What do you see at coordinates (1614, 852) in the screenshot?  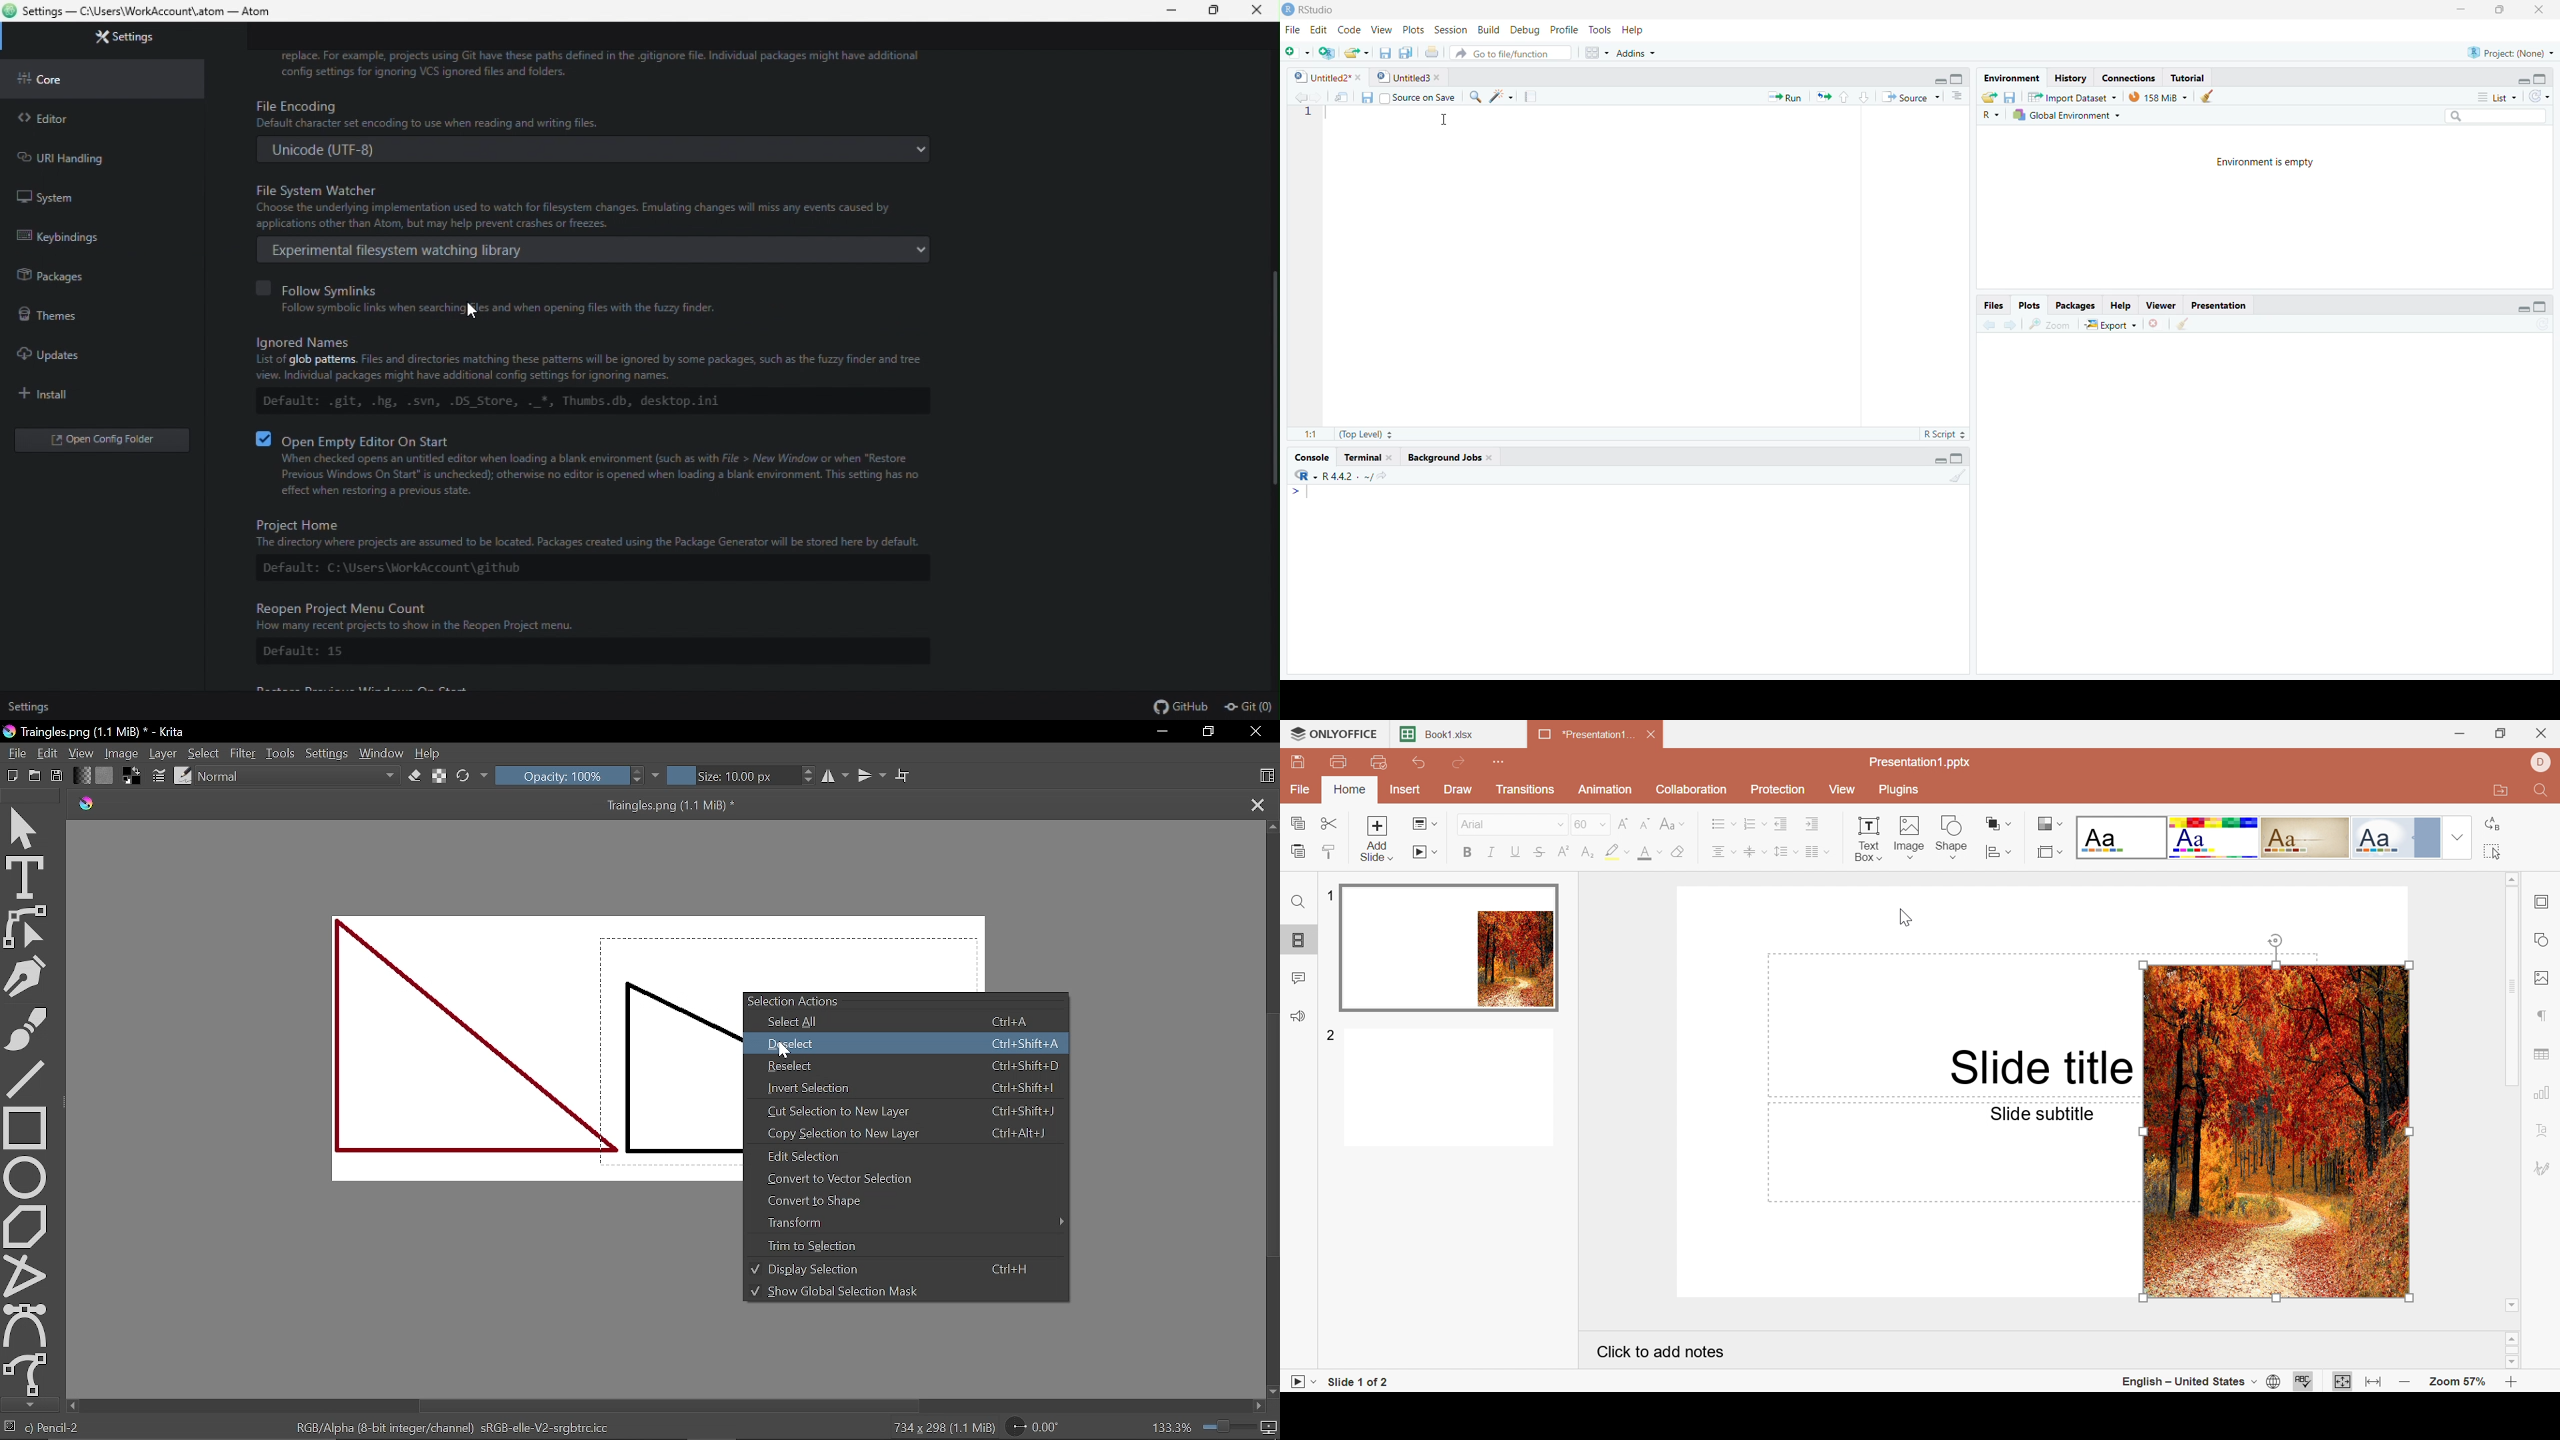 I see `Highlight color` at bounding box center [1614, 852].